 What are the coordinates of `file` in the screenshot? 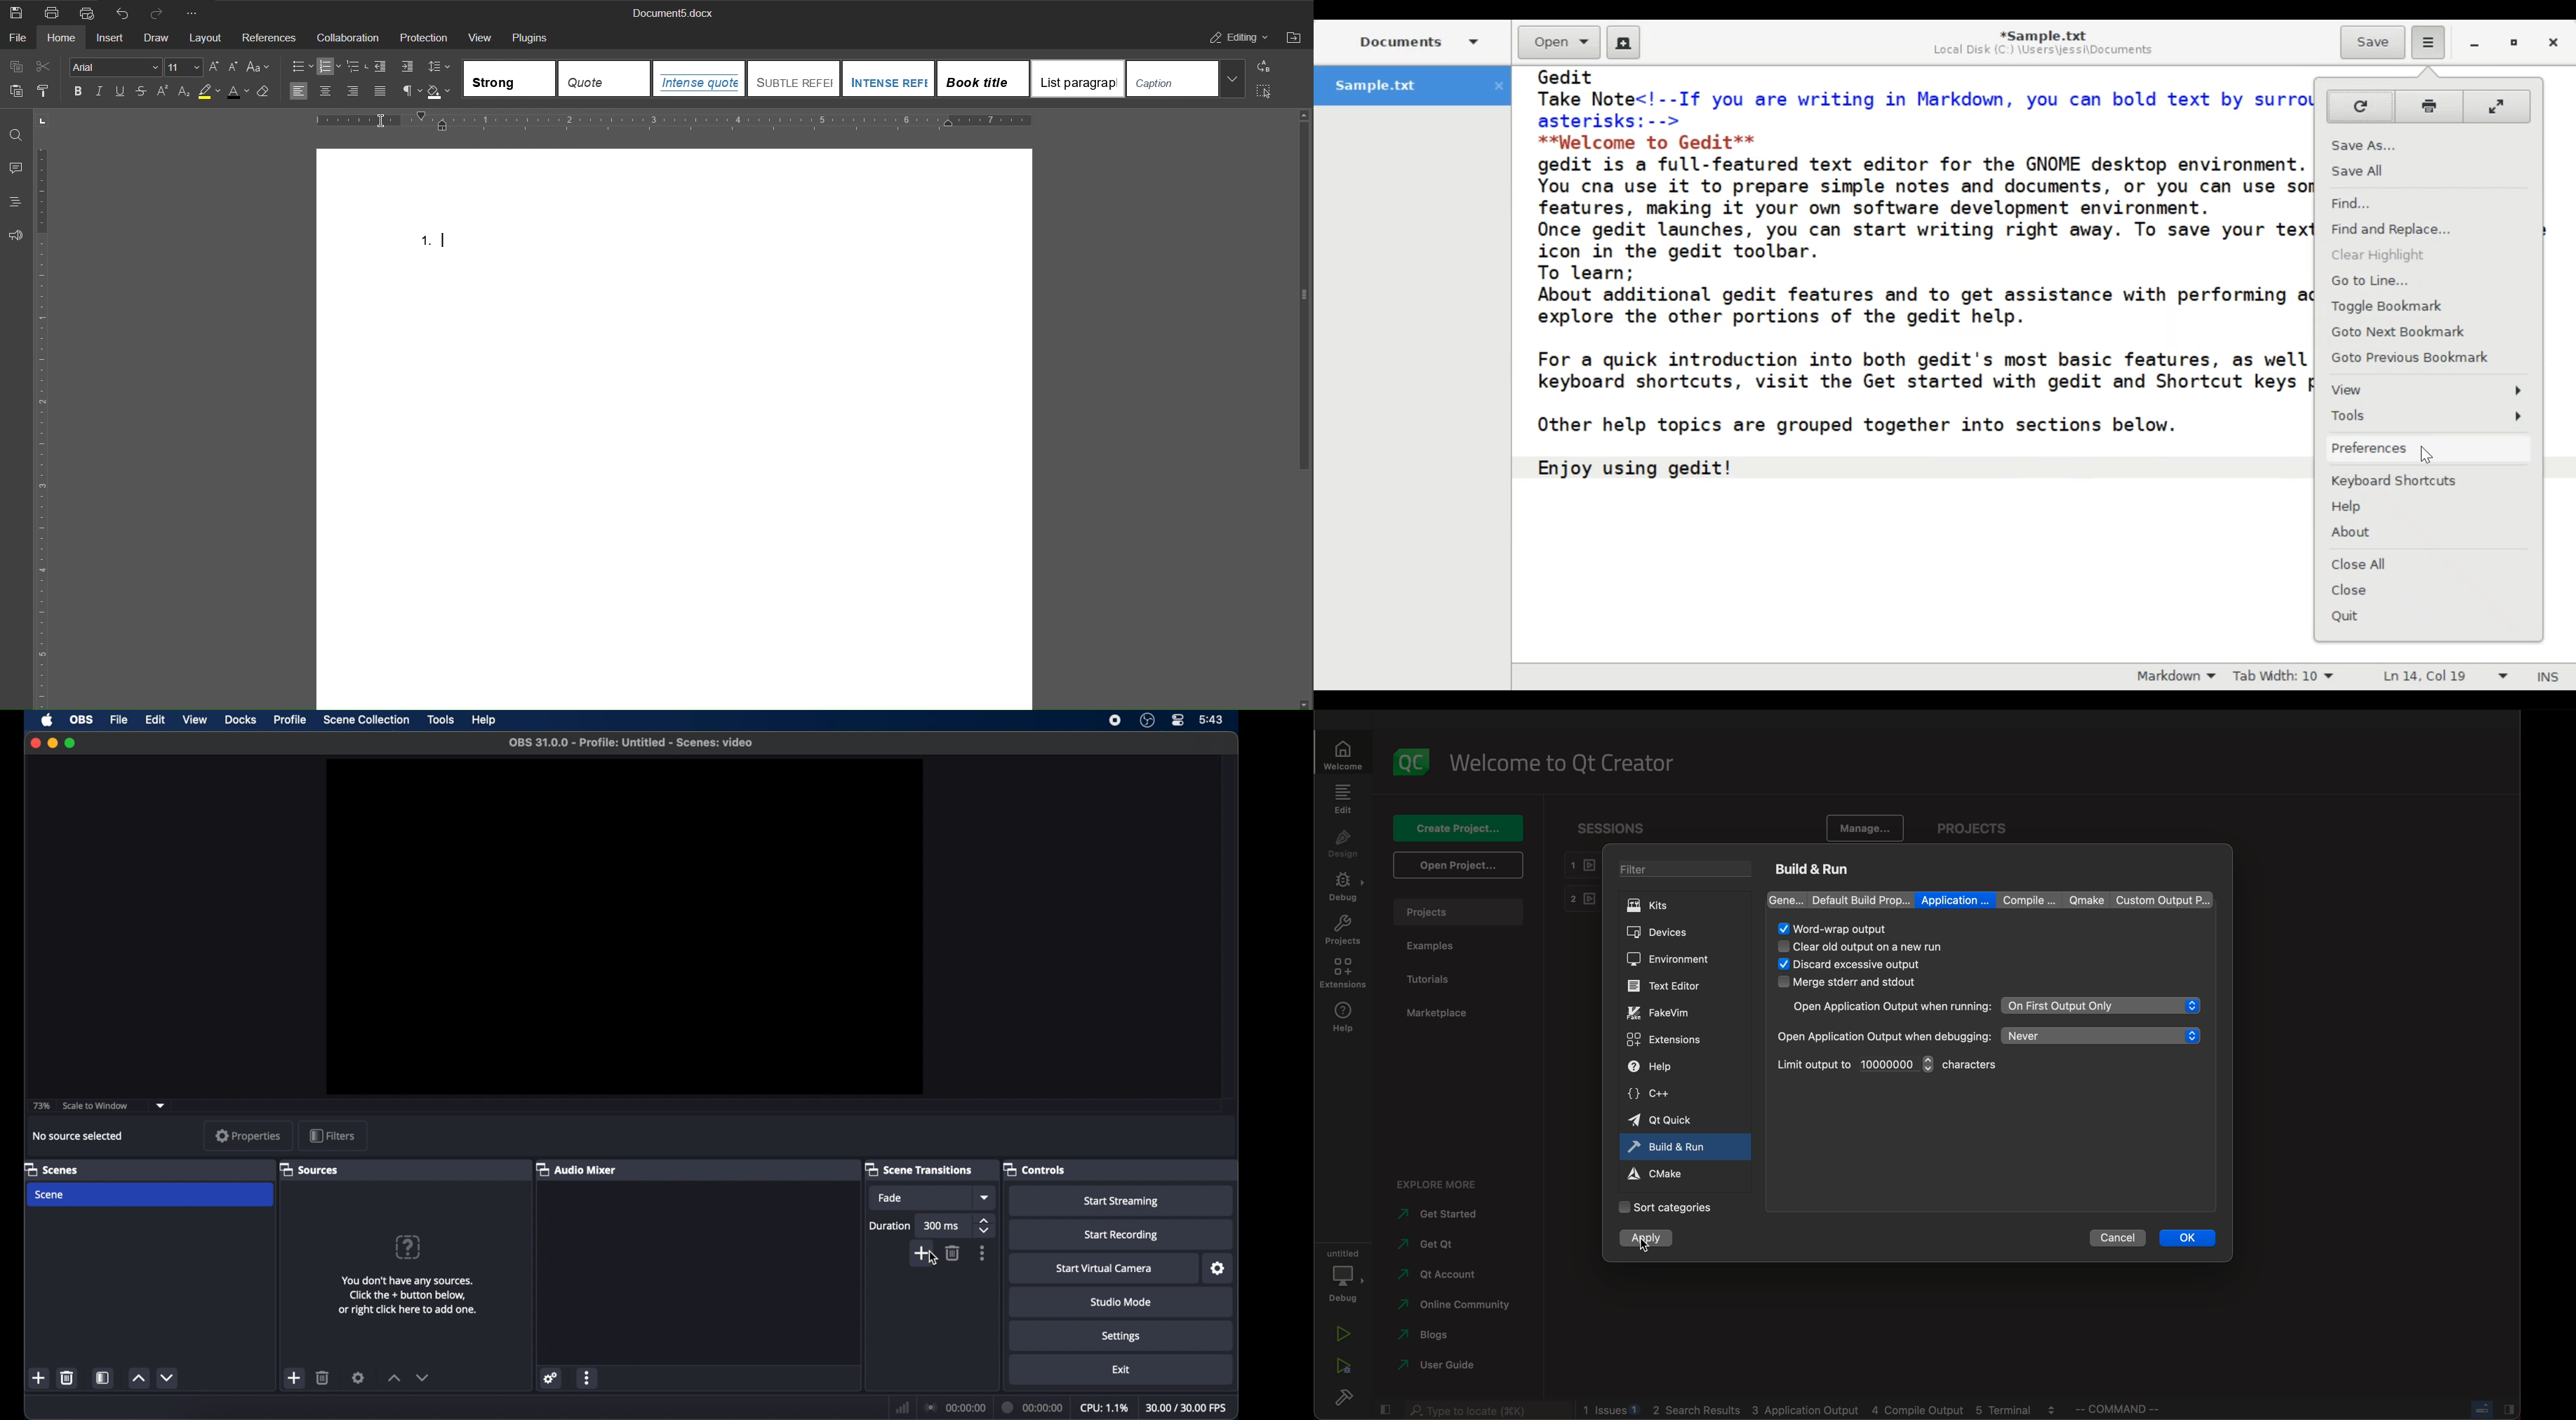 It's located at (119, 720).